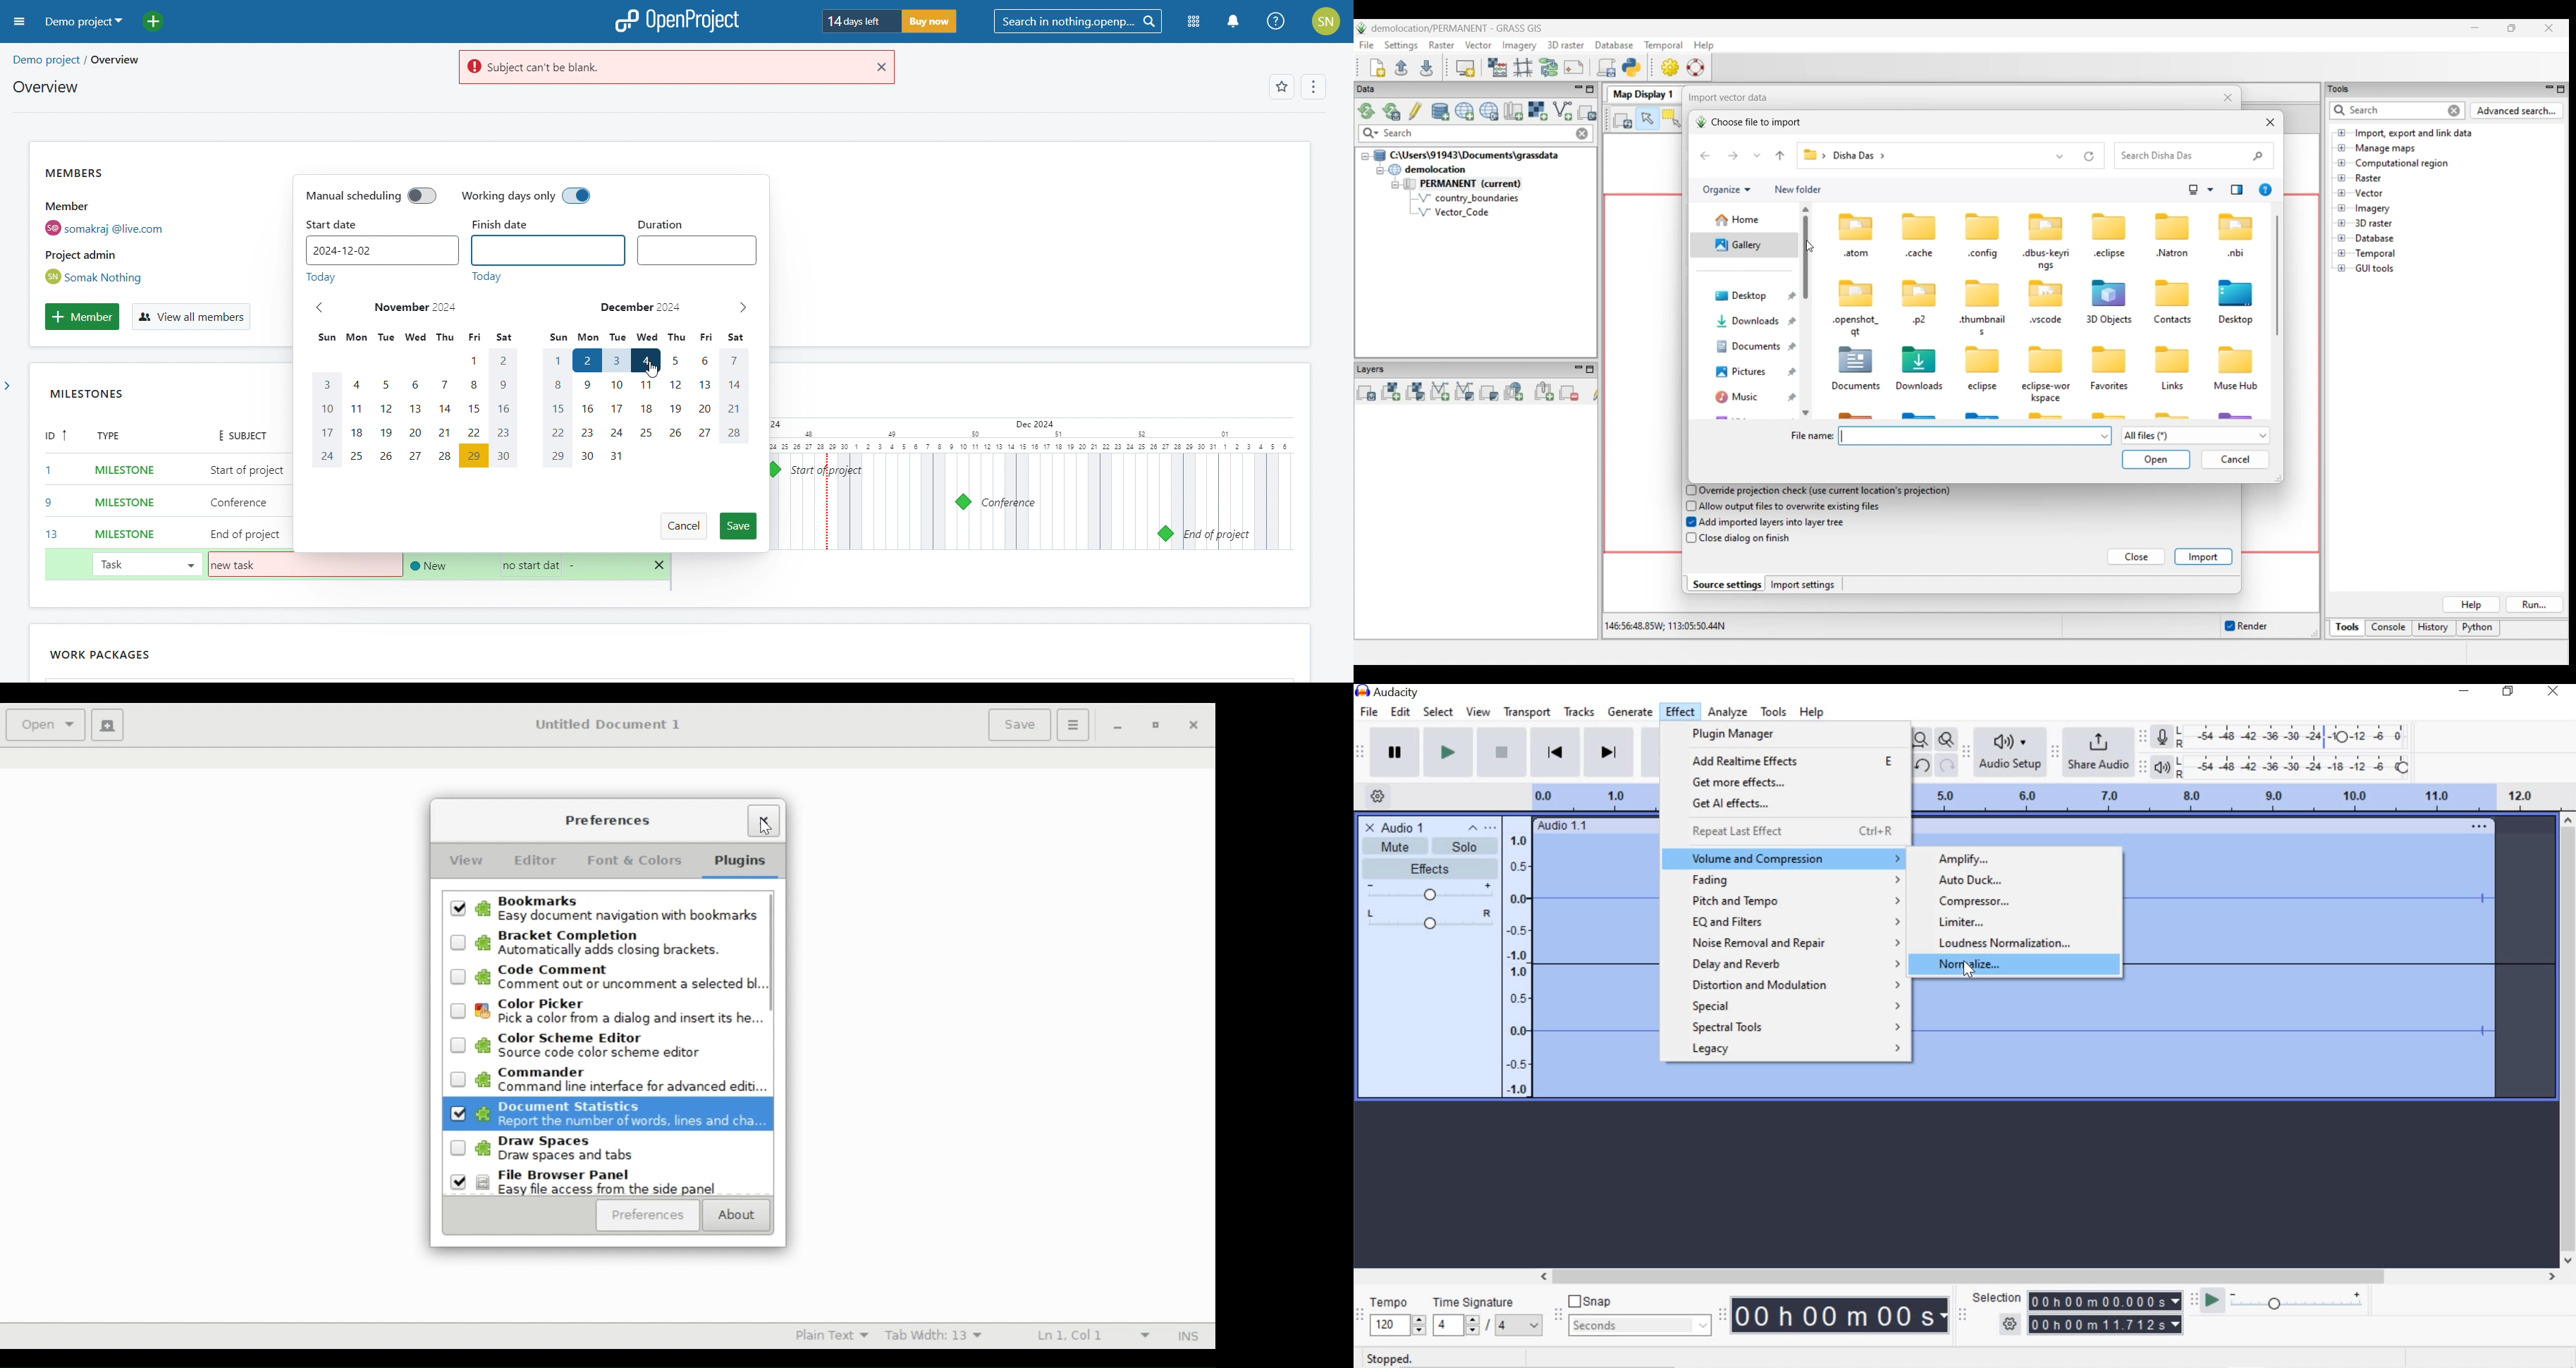 Image resolution: width=2576 pixels, height=1372 pixels. Describe the element at coordinates (108, 397) in the screenshot. I see `MILESTONES` at that location.